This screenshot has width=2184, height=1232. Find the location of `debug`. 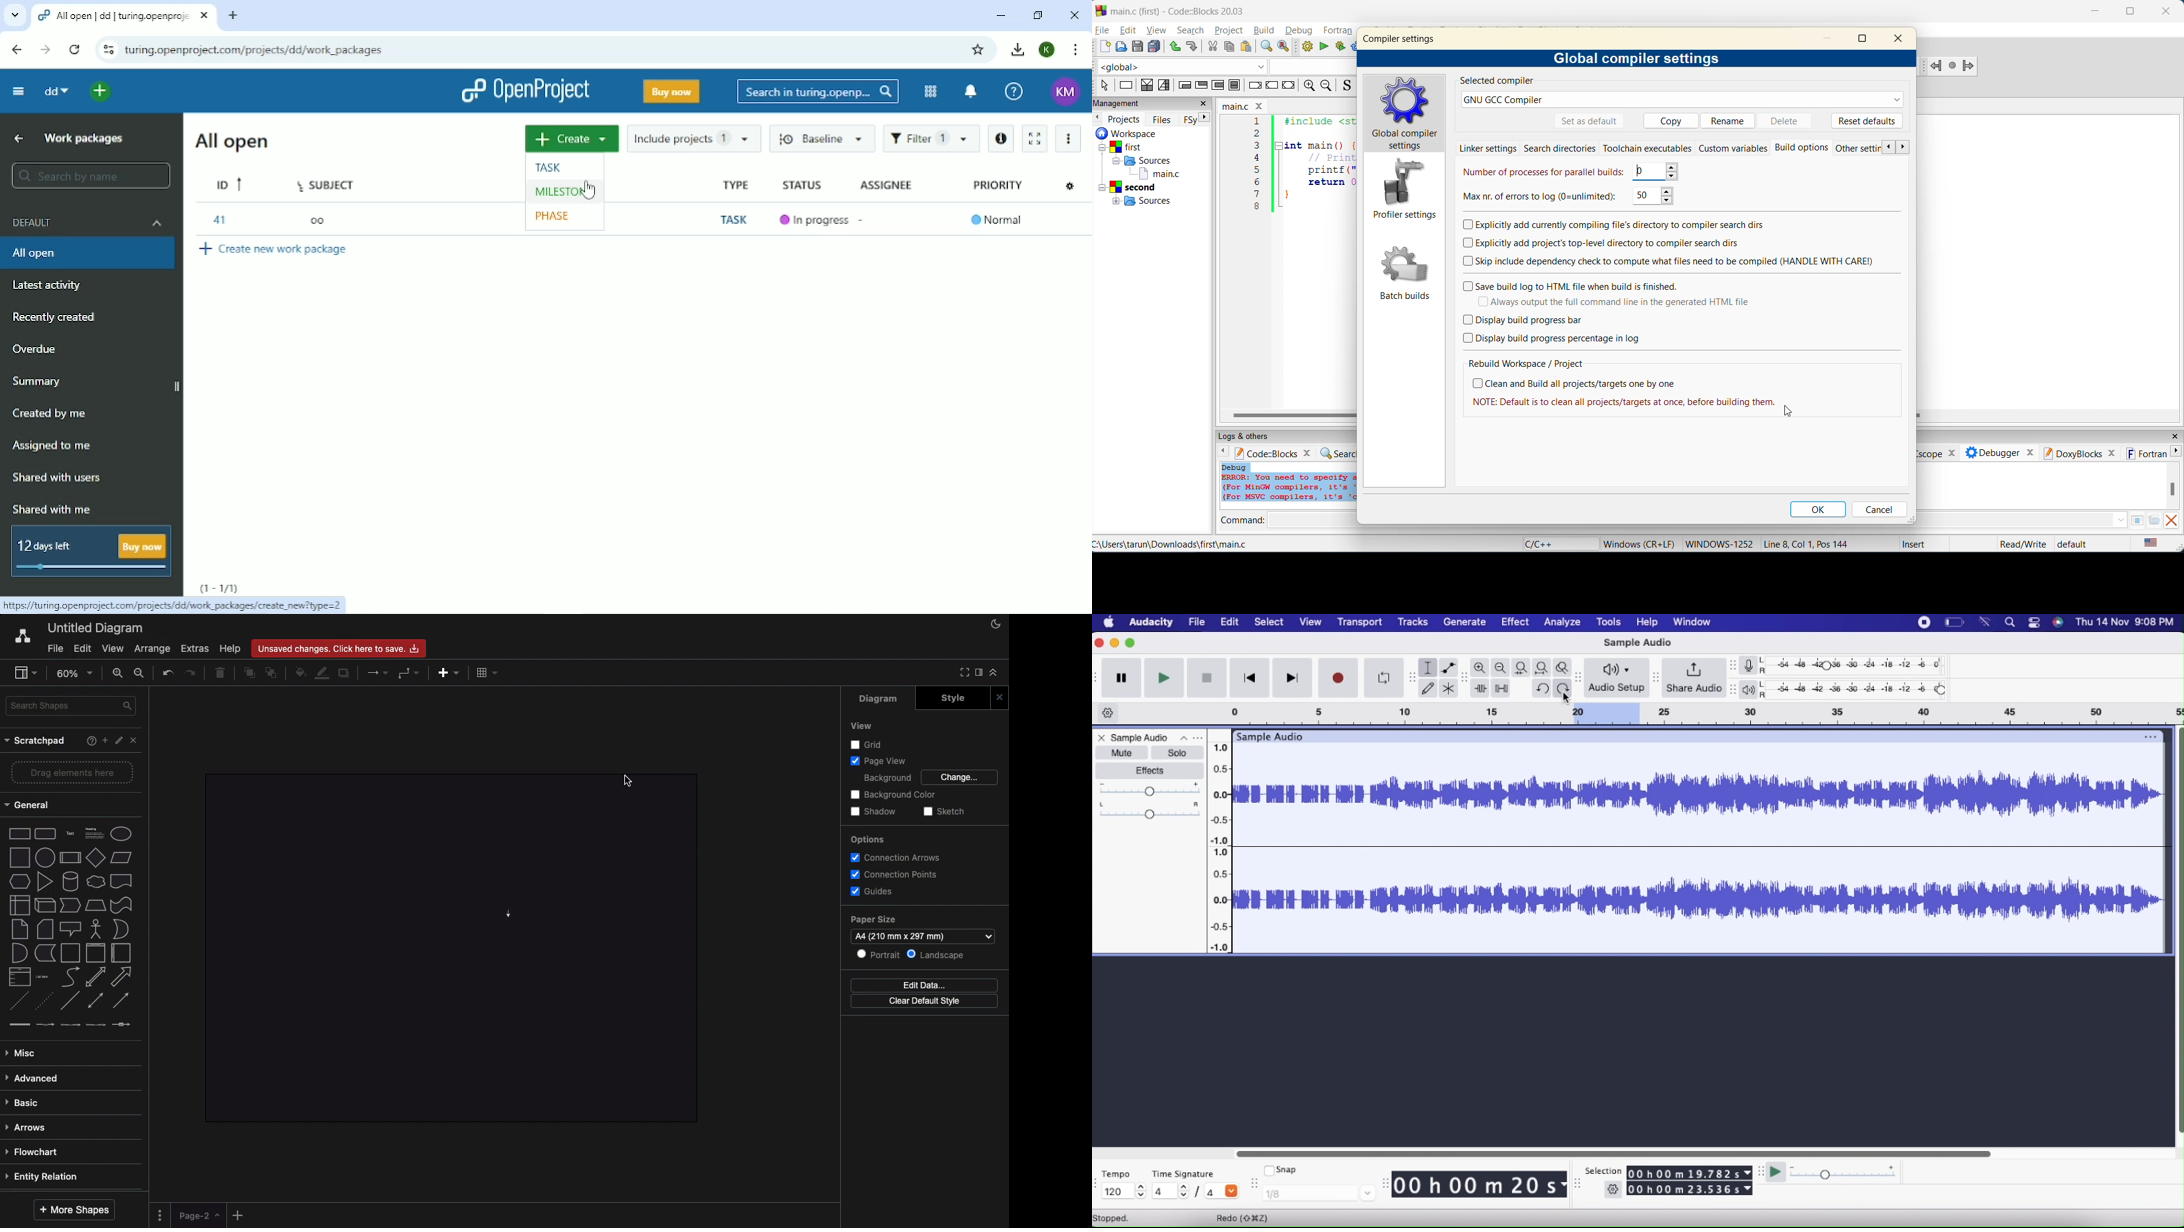

debug is located at coordinates (1299, 31).